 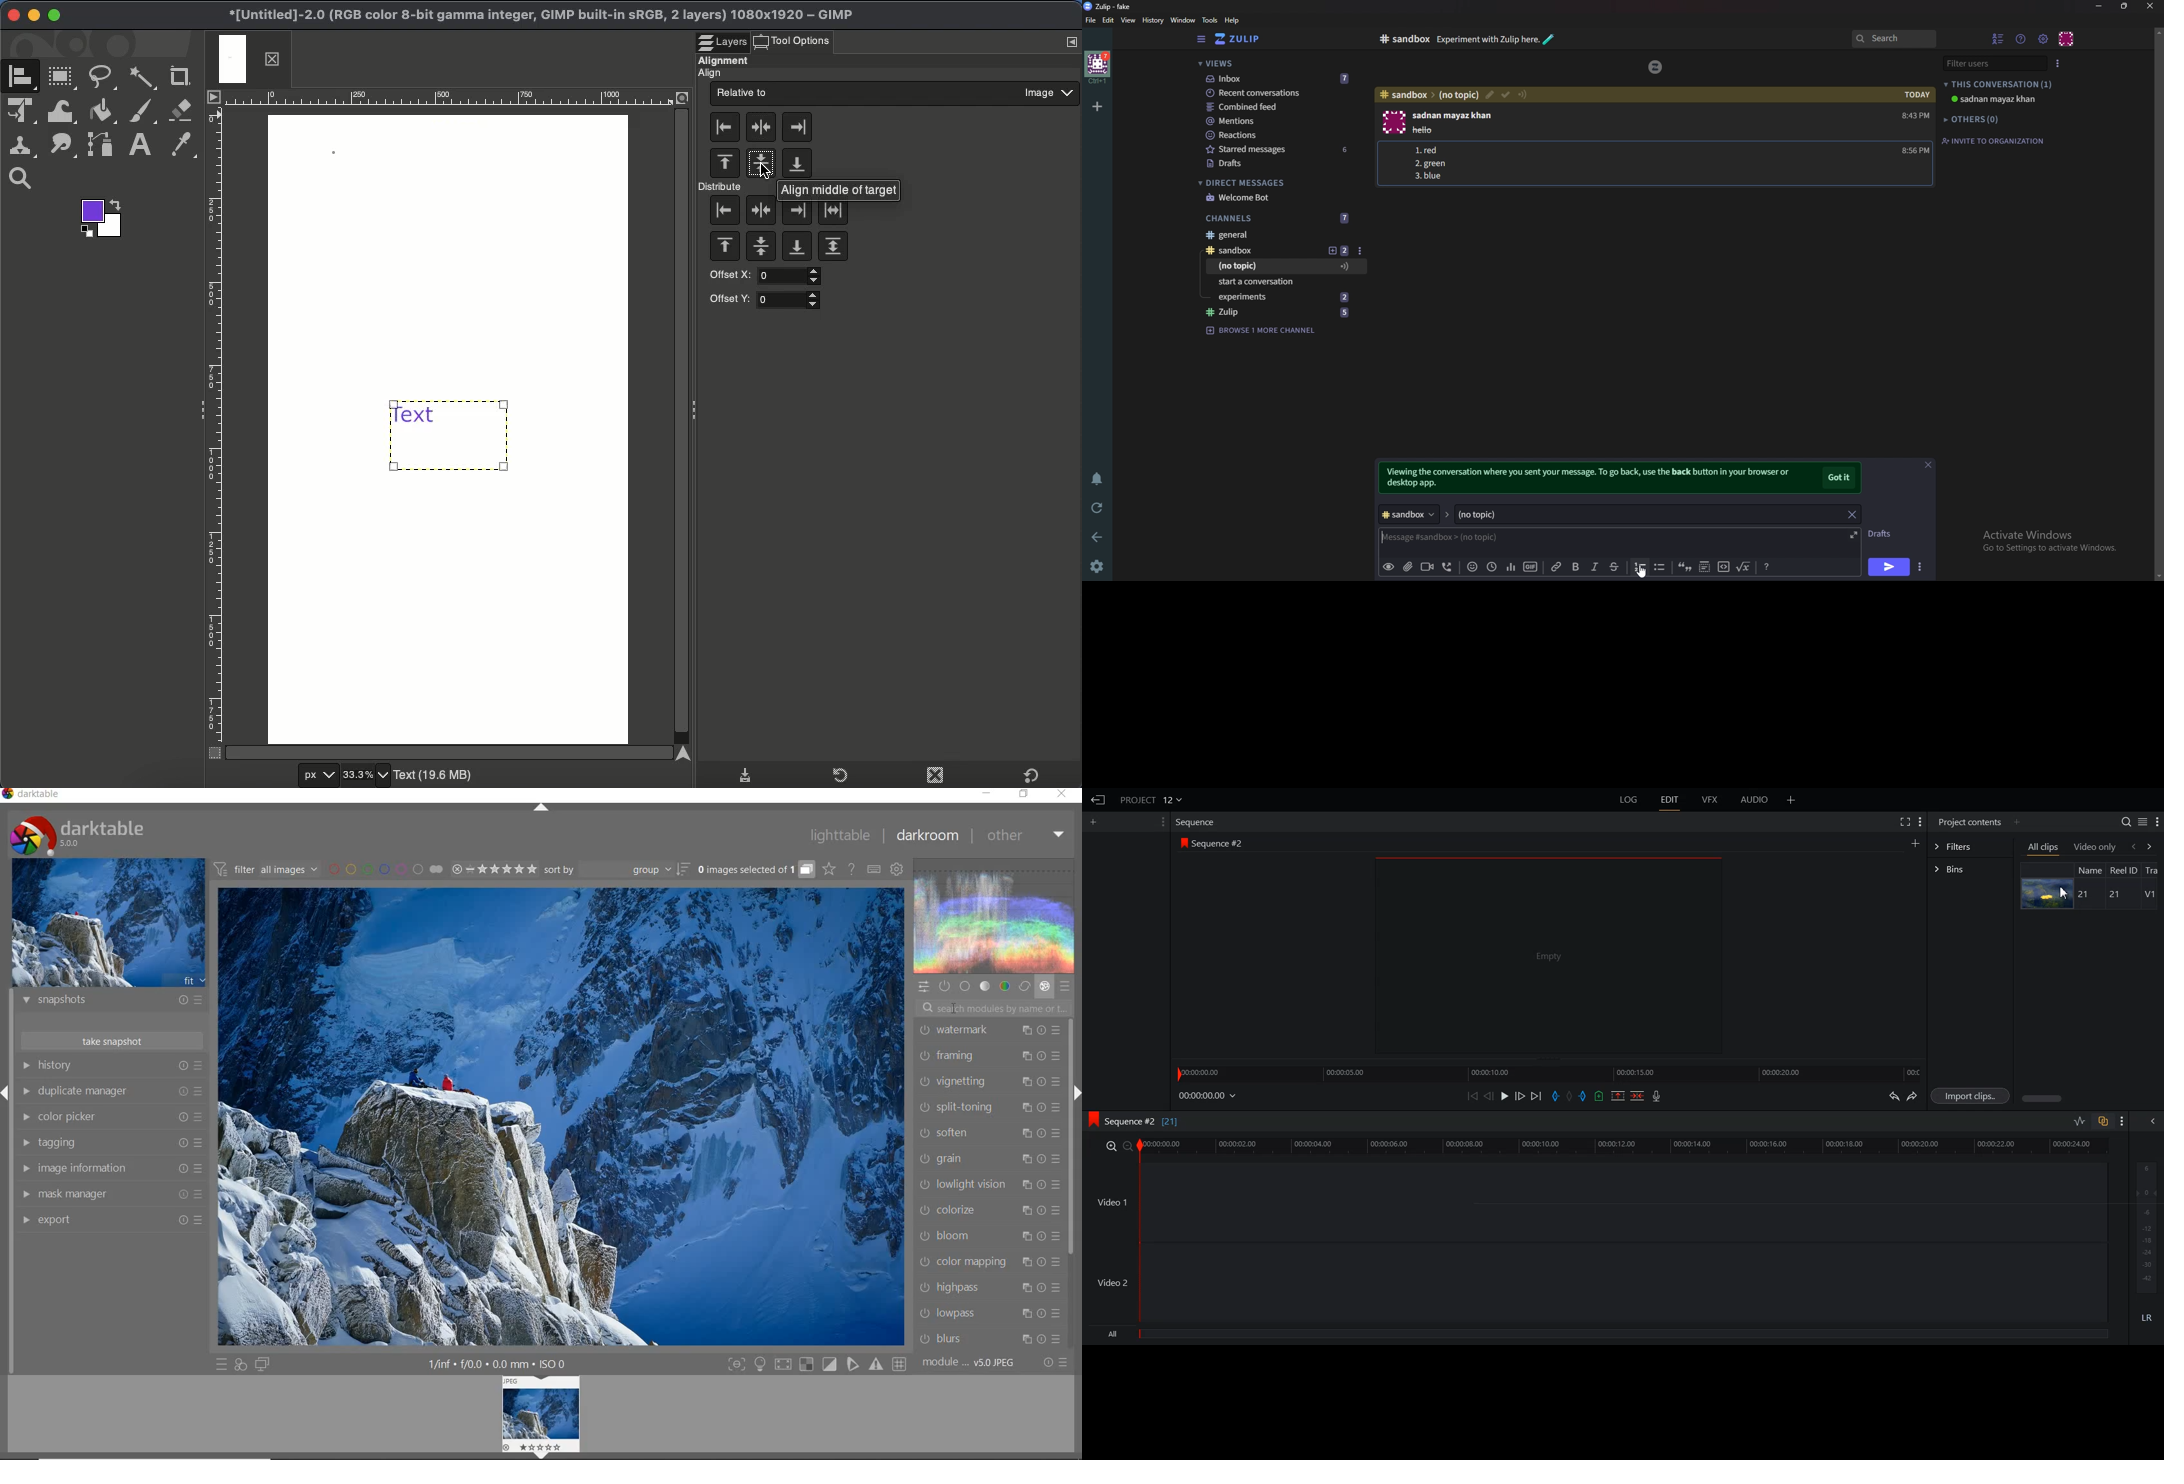 I want to click on export, so click(x=109, y=1220).